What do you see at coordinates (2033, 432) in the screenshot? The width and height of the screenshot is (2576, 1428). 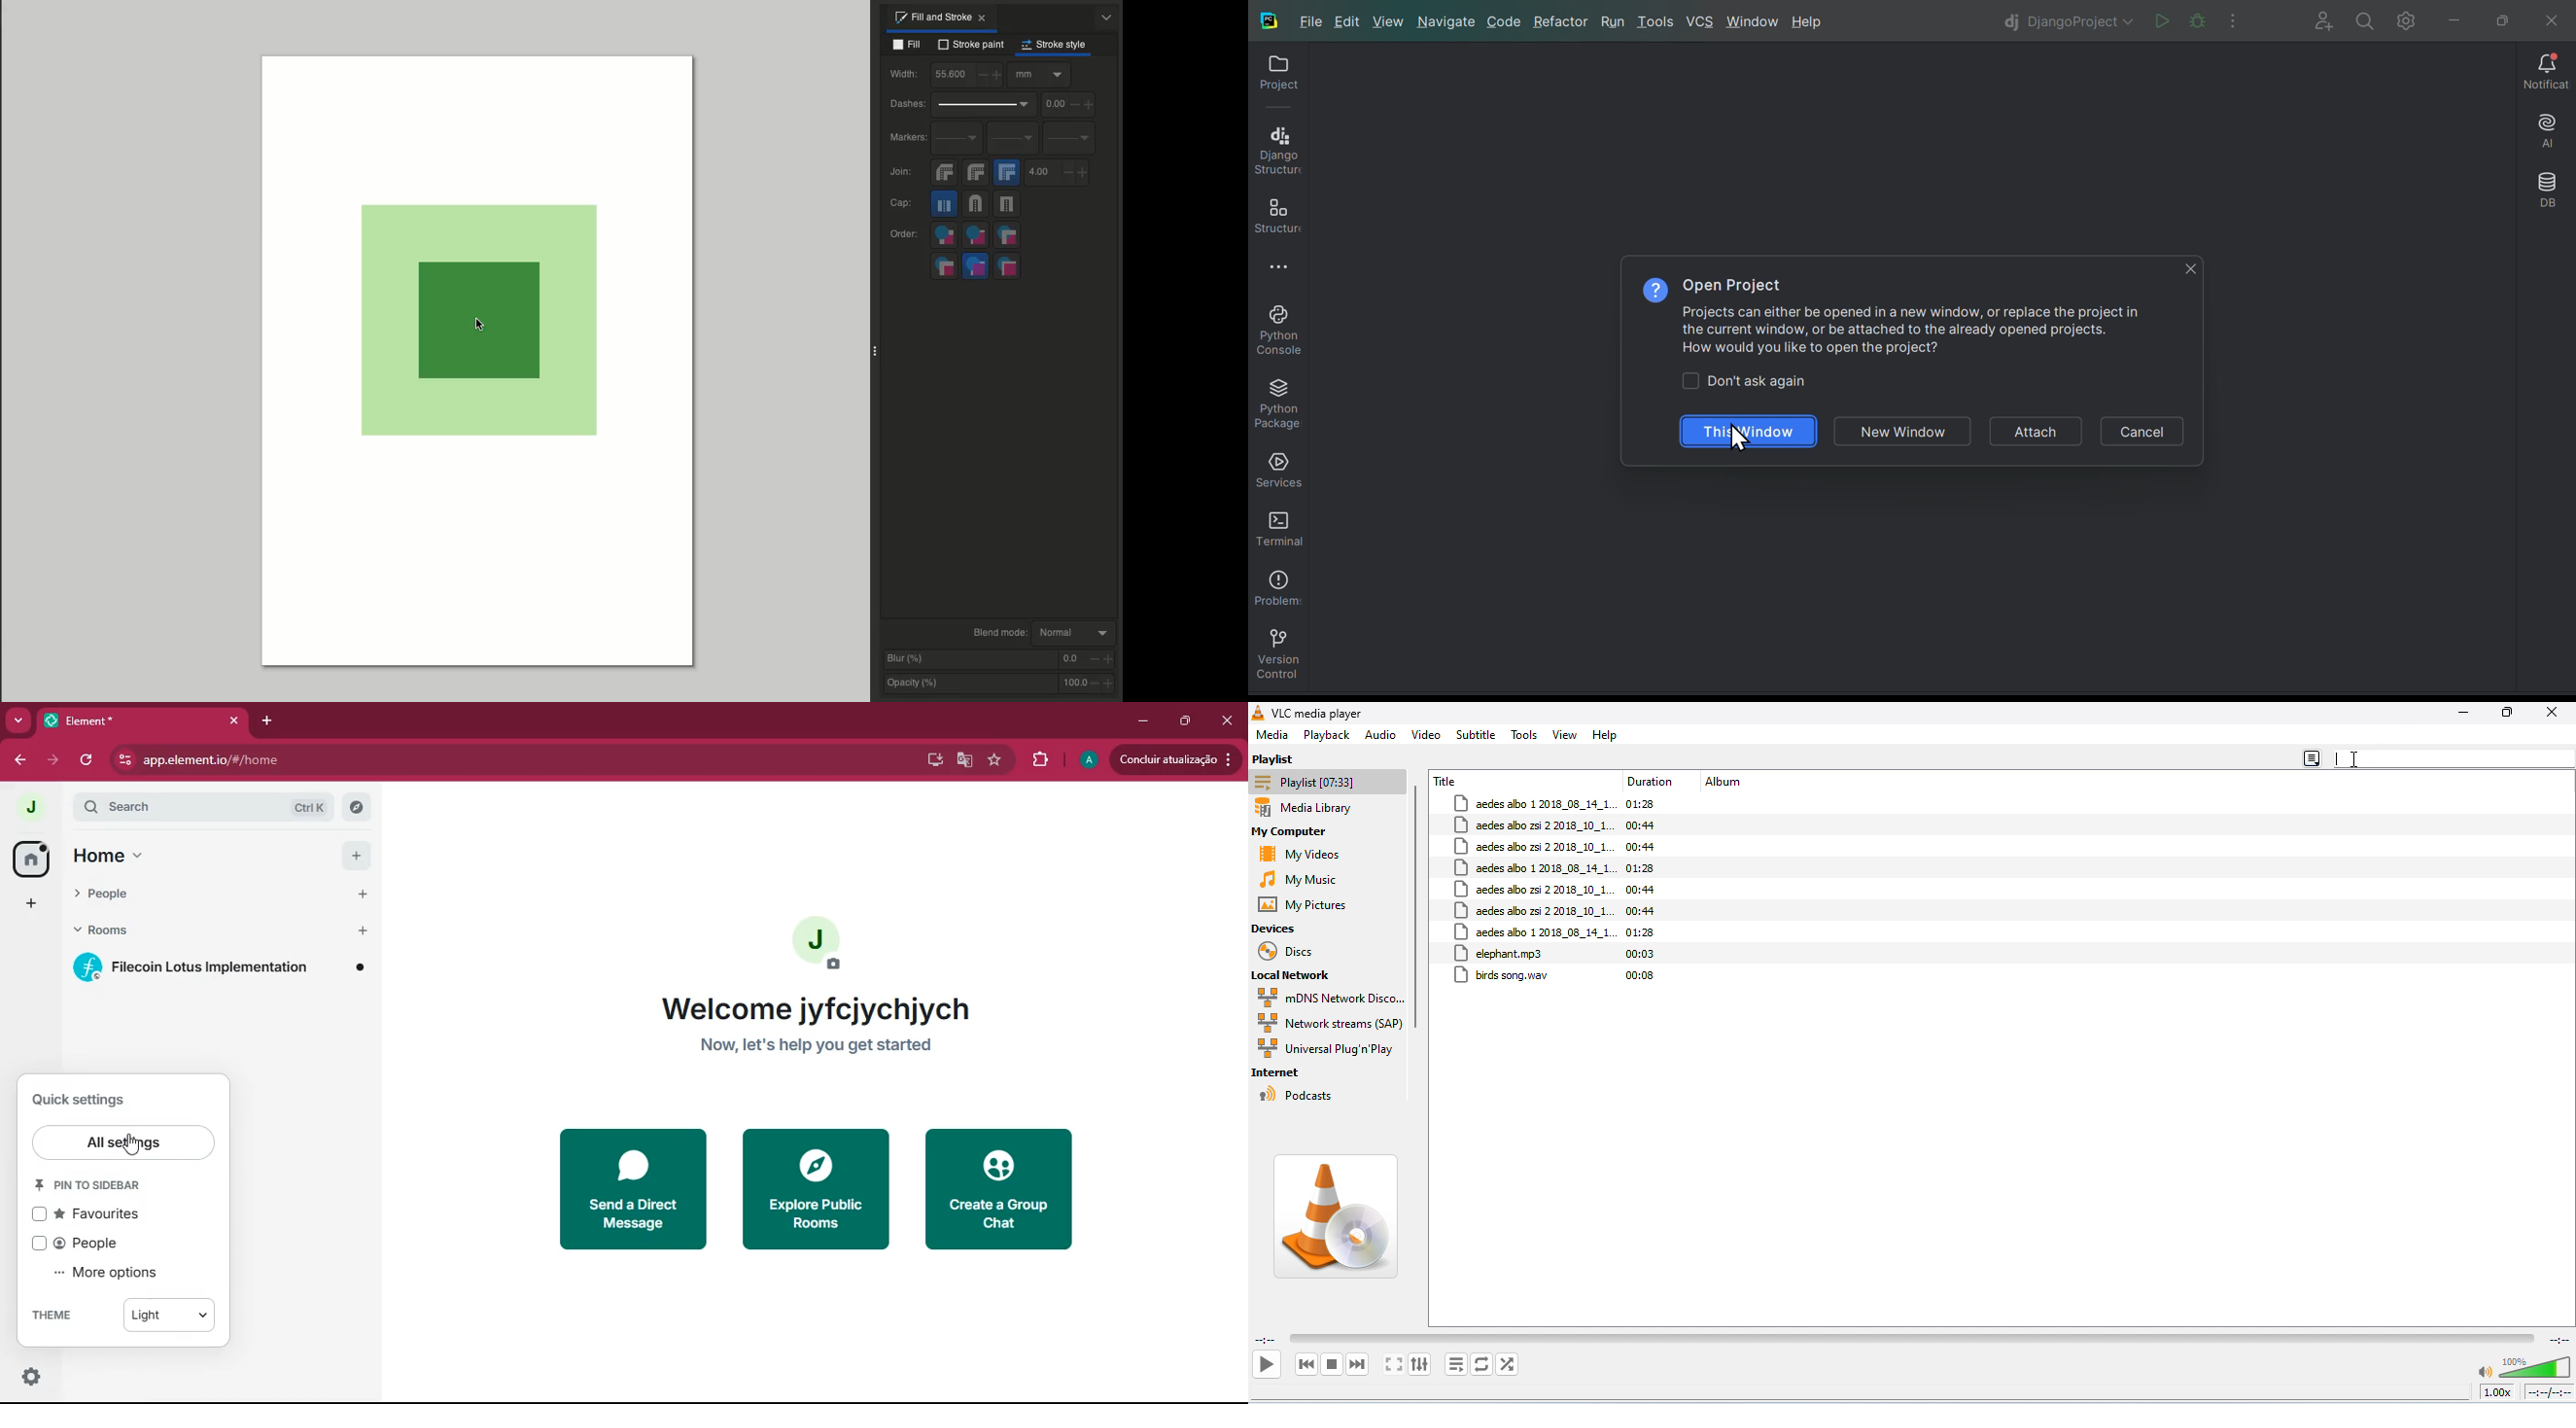 I see `Attach` at bounding box center [2033, 432].